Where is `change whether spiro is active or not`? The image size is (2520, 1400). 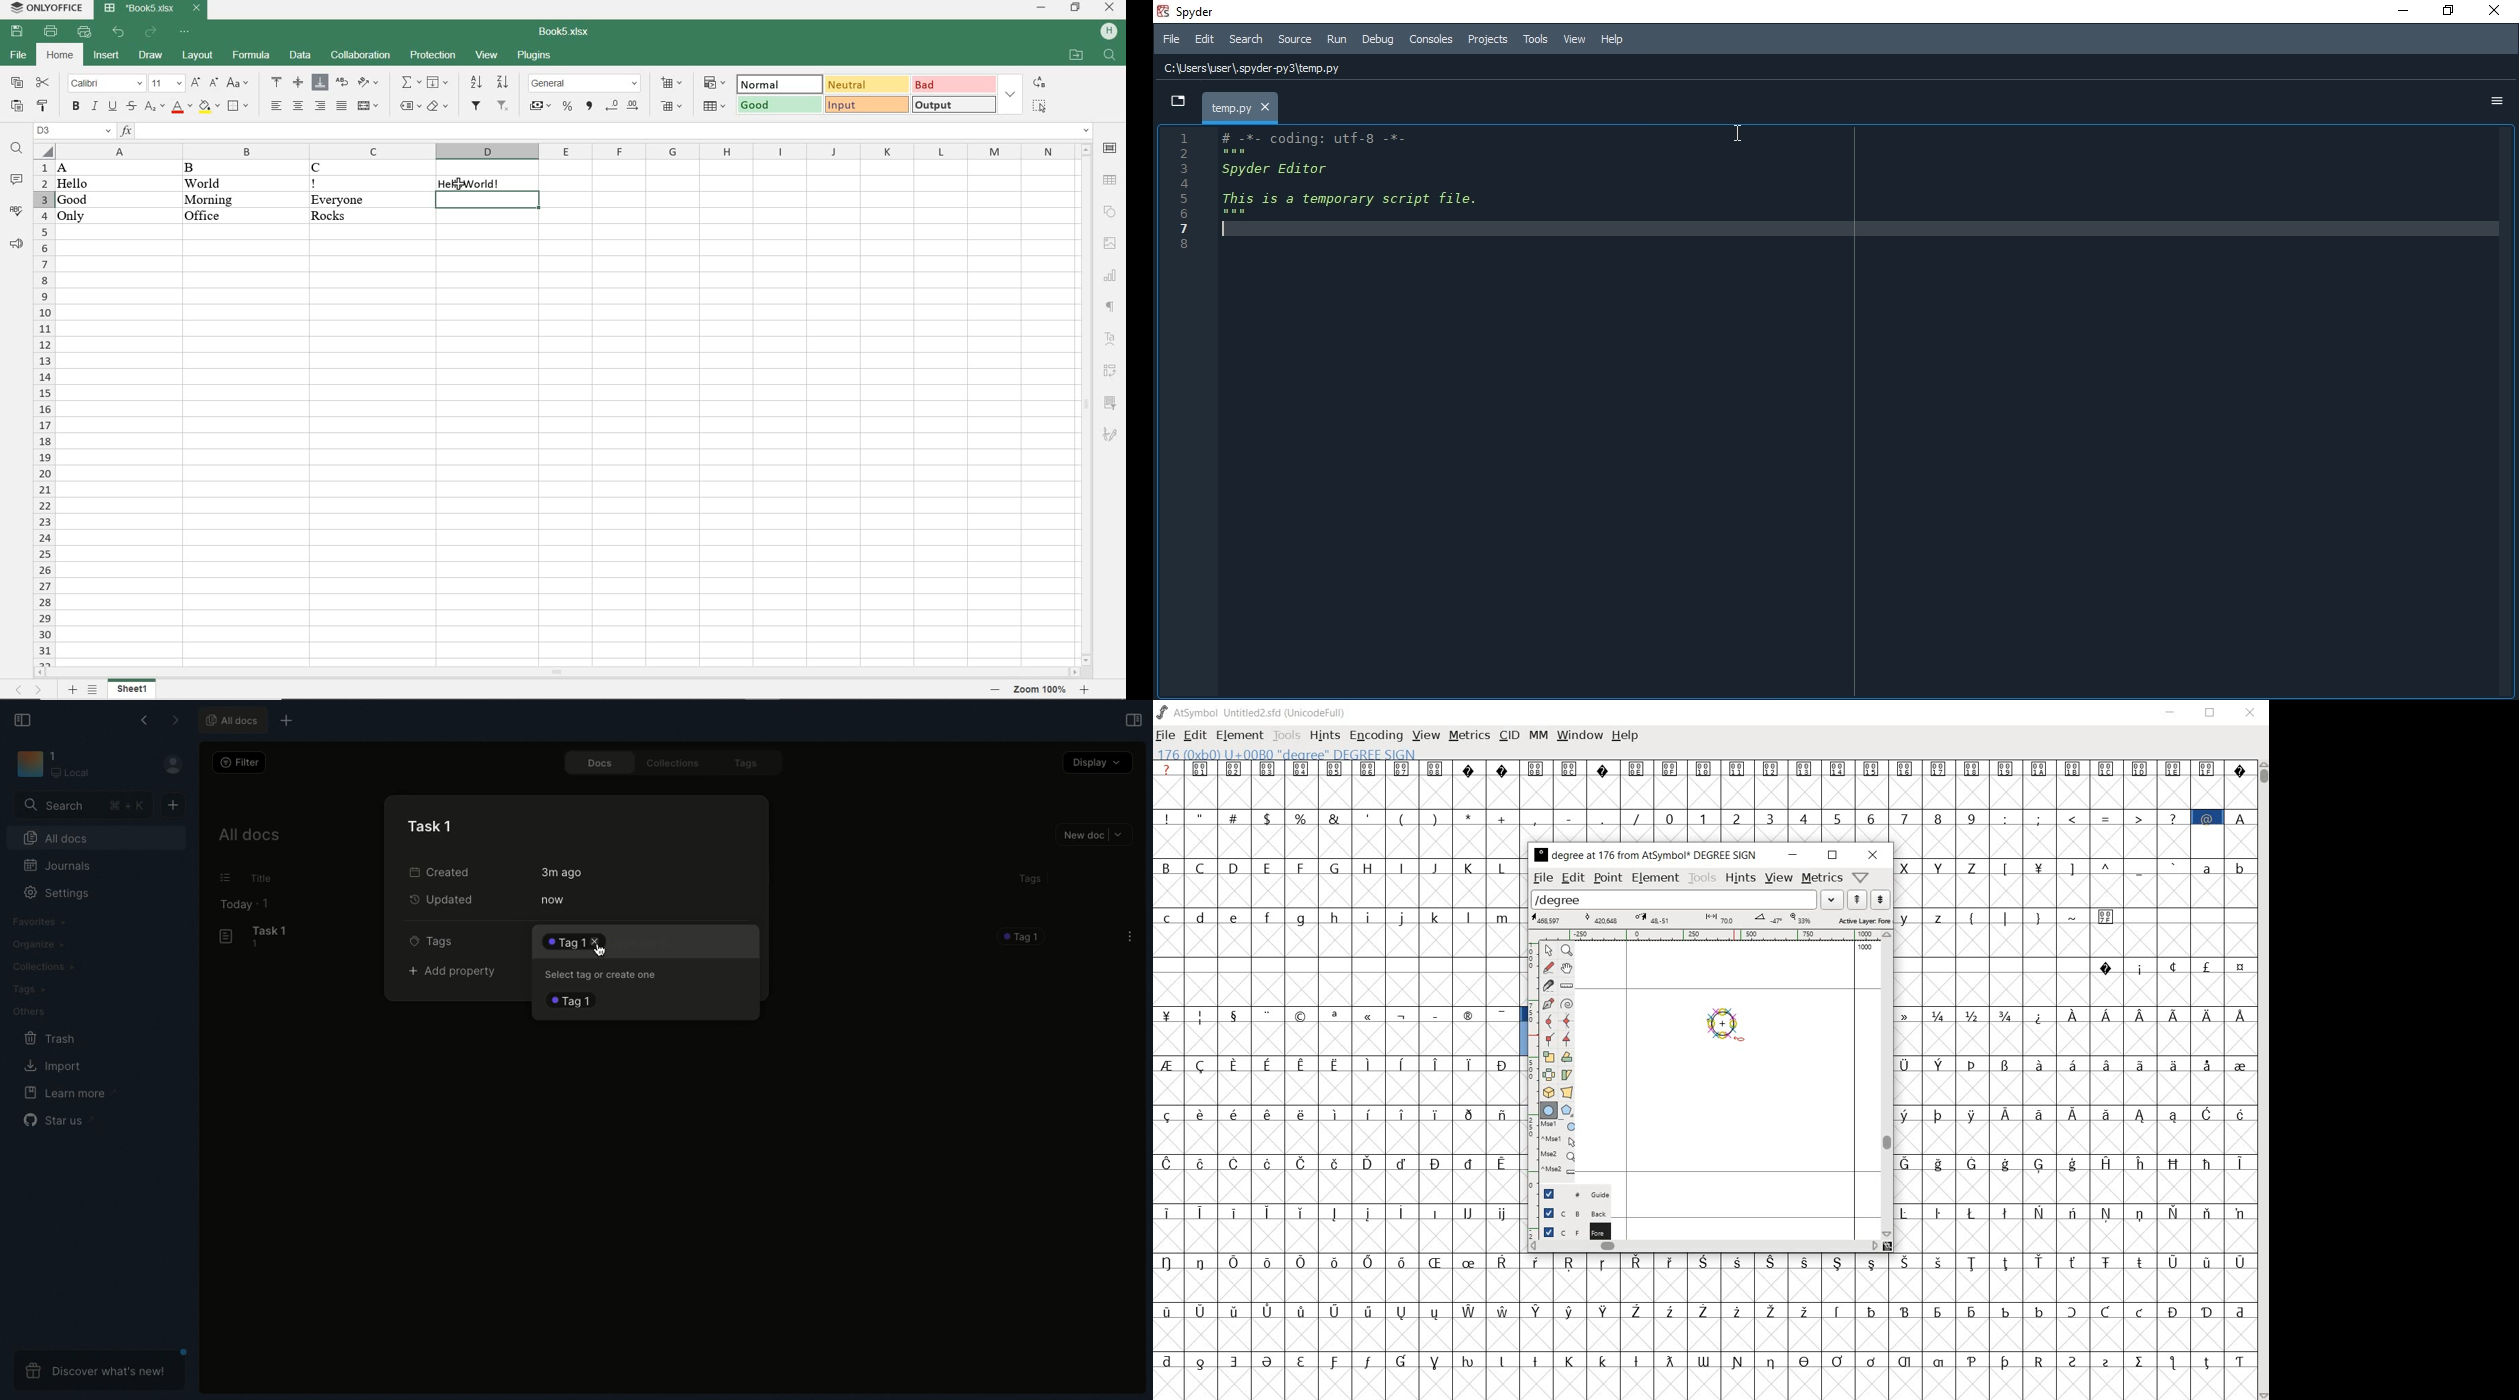
change whether spiro is active or not is located at coordinates (1567, 1003).